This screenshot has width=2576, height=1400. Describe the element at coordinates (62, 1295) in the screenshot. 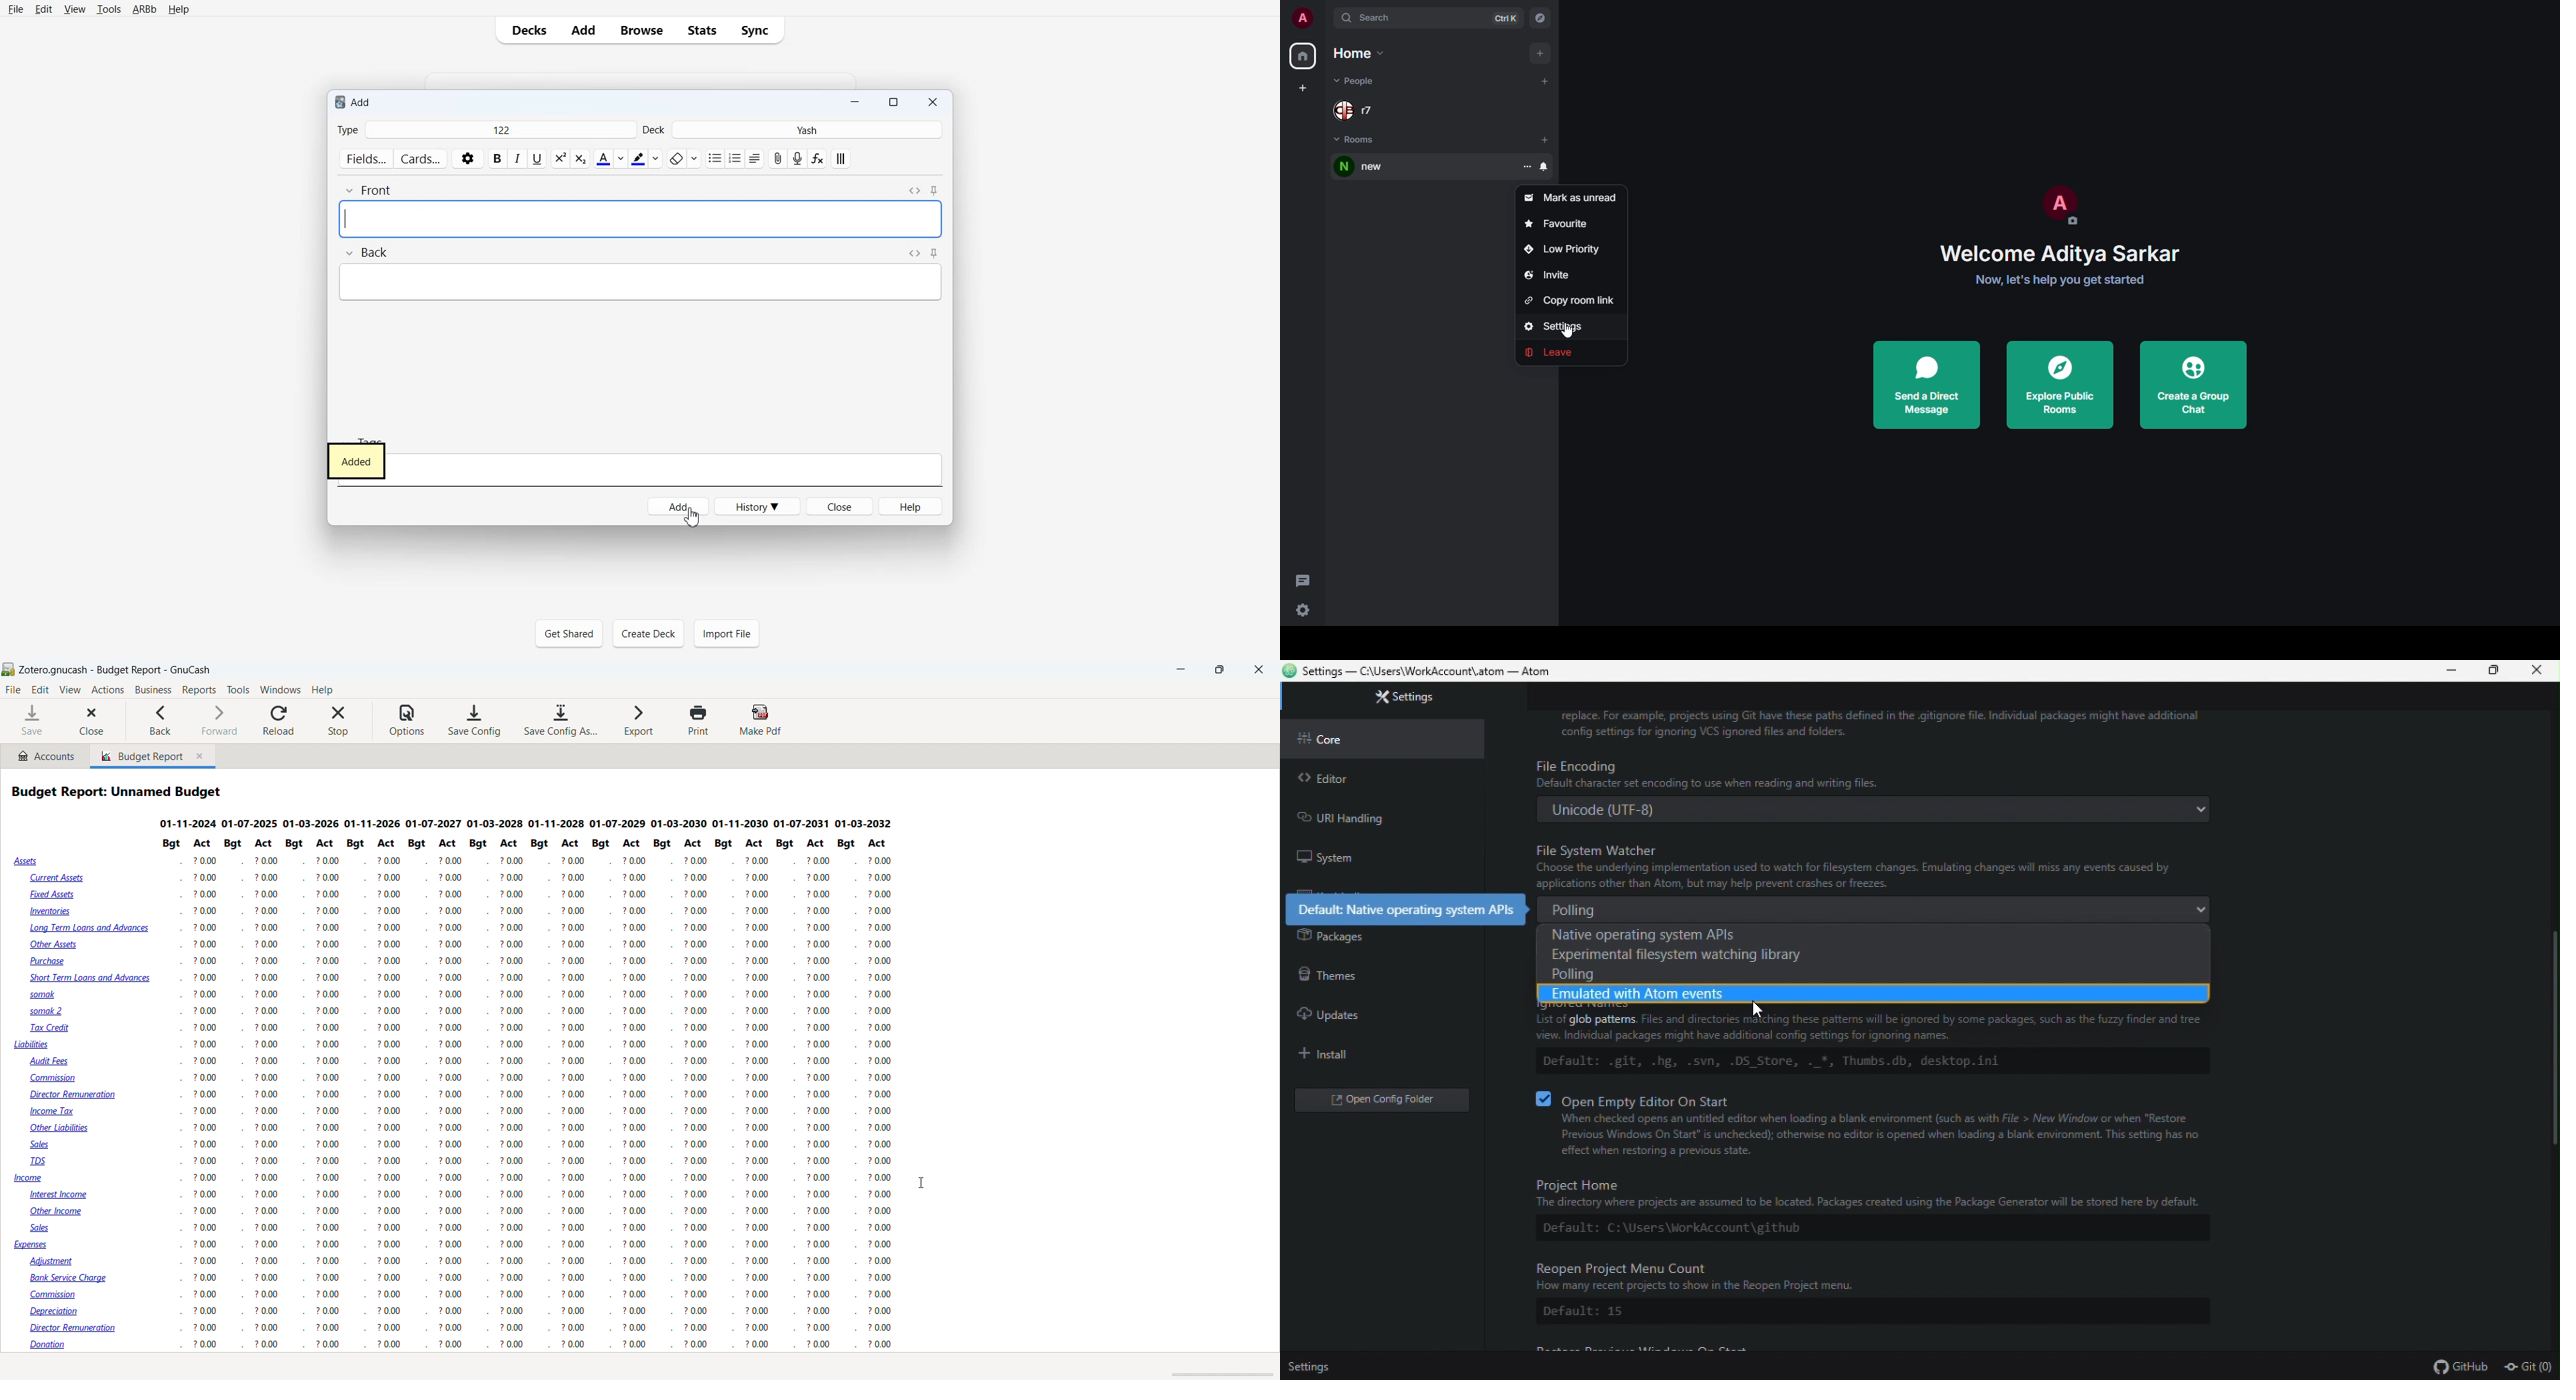

I see `Commission` at that location.